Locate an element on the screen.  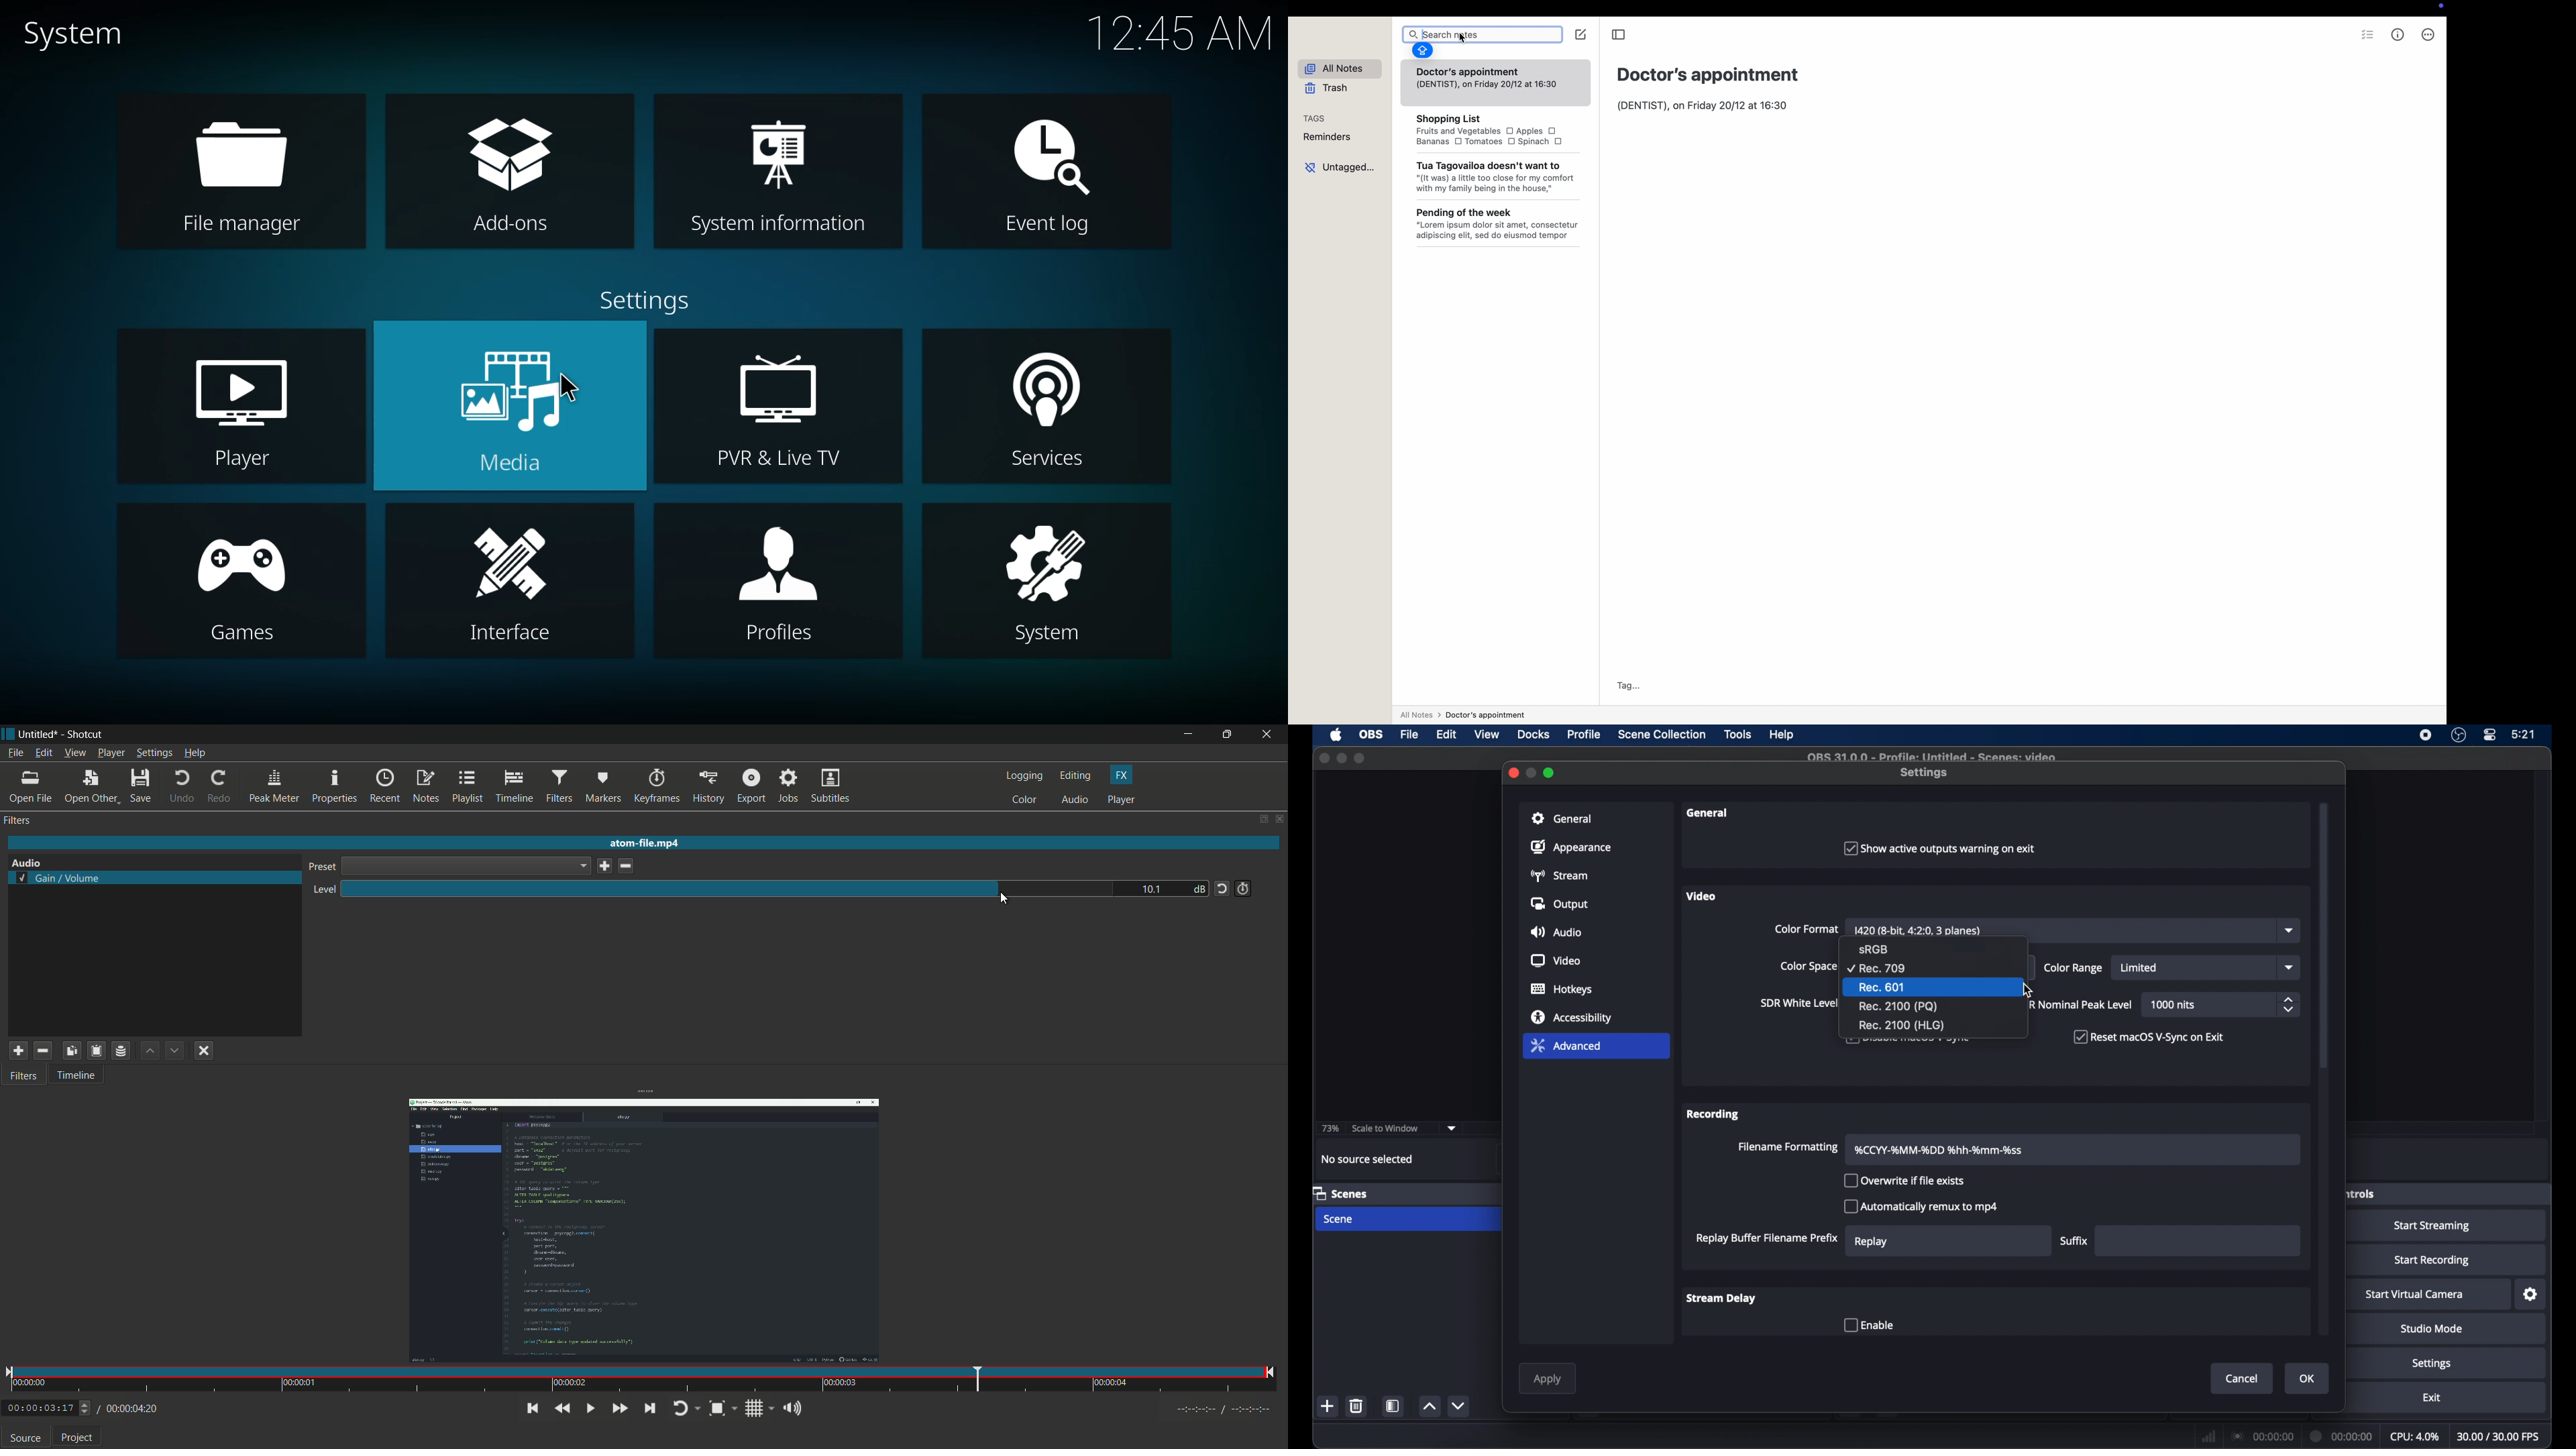
file manager is located at coordinates (239, 171).